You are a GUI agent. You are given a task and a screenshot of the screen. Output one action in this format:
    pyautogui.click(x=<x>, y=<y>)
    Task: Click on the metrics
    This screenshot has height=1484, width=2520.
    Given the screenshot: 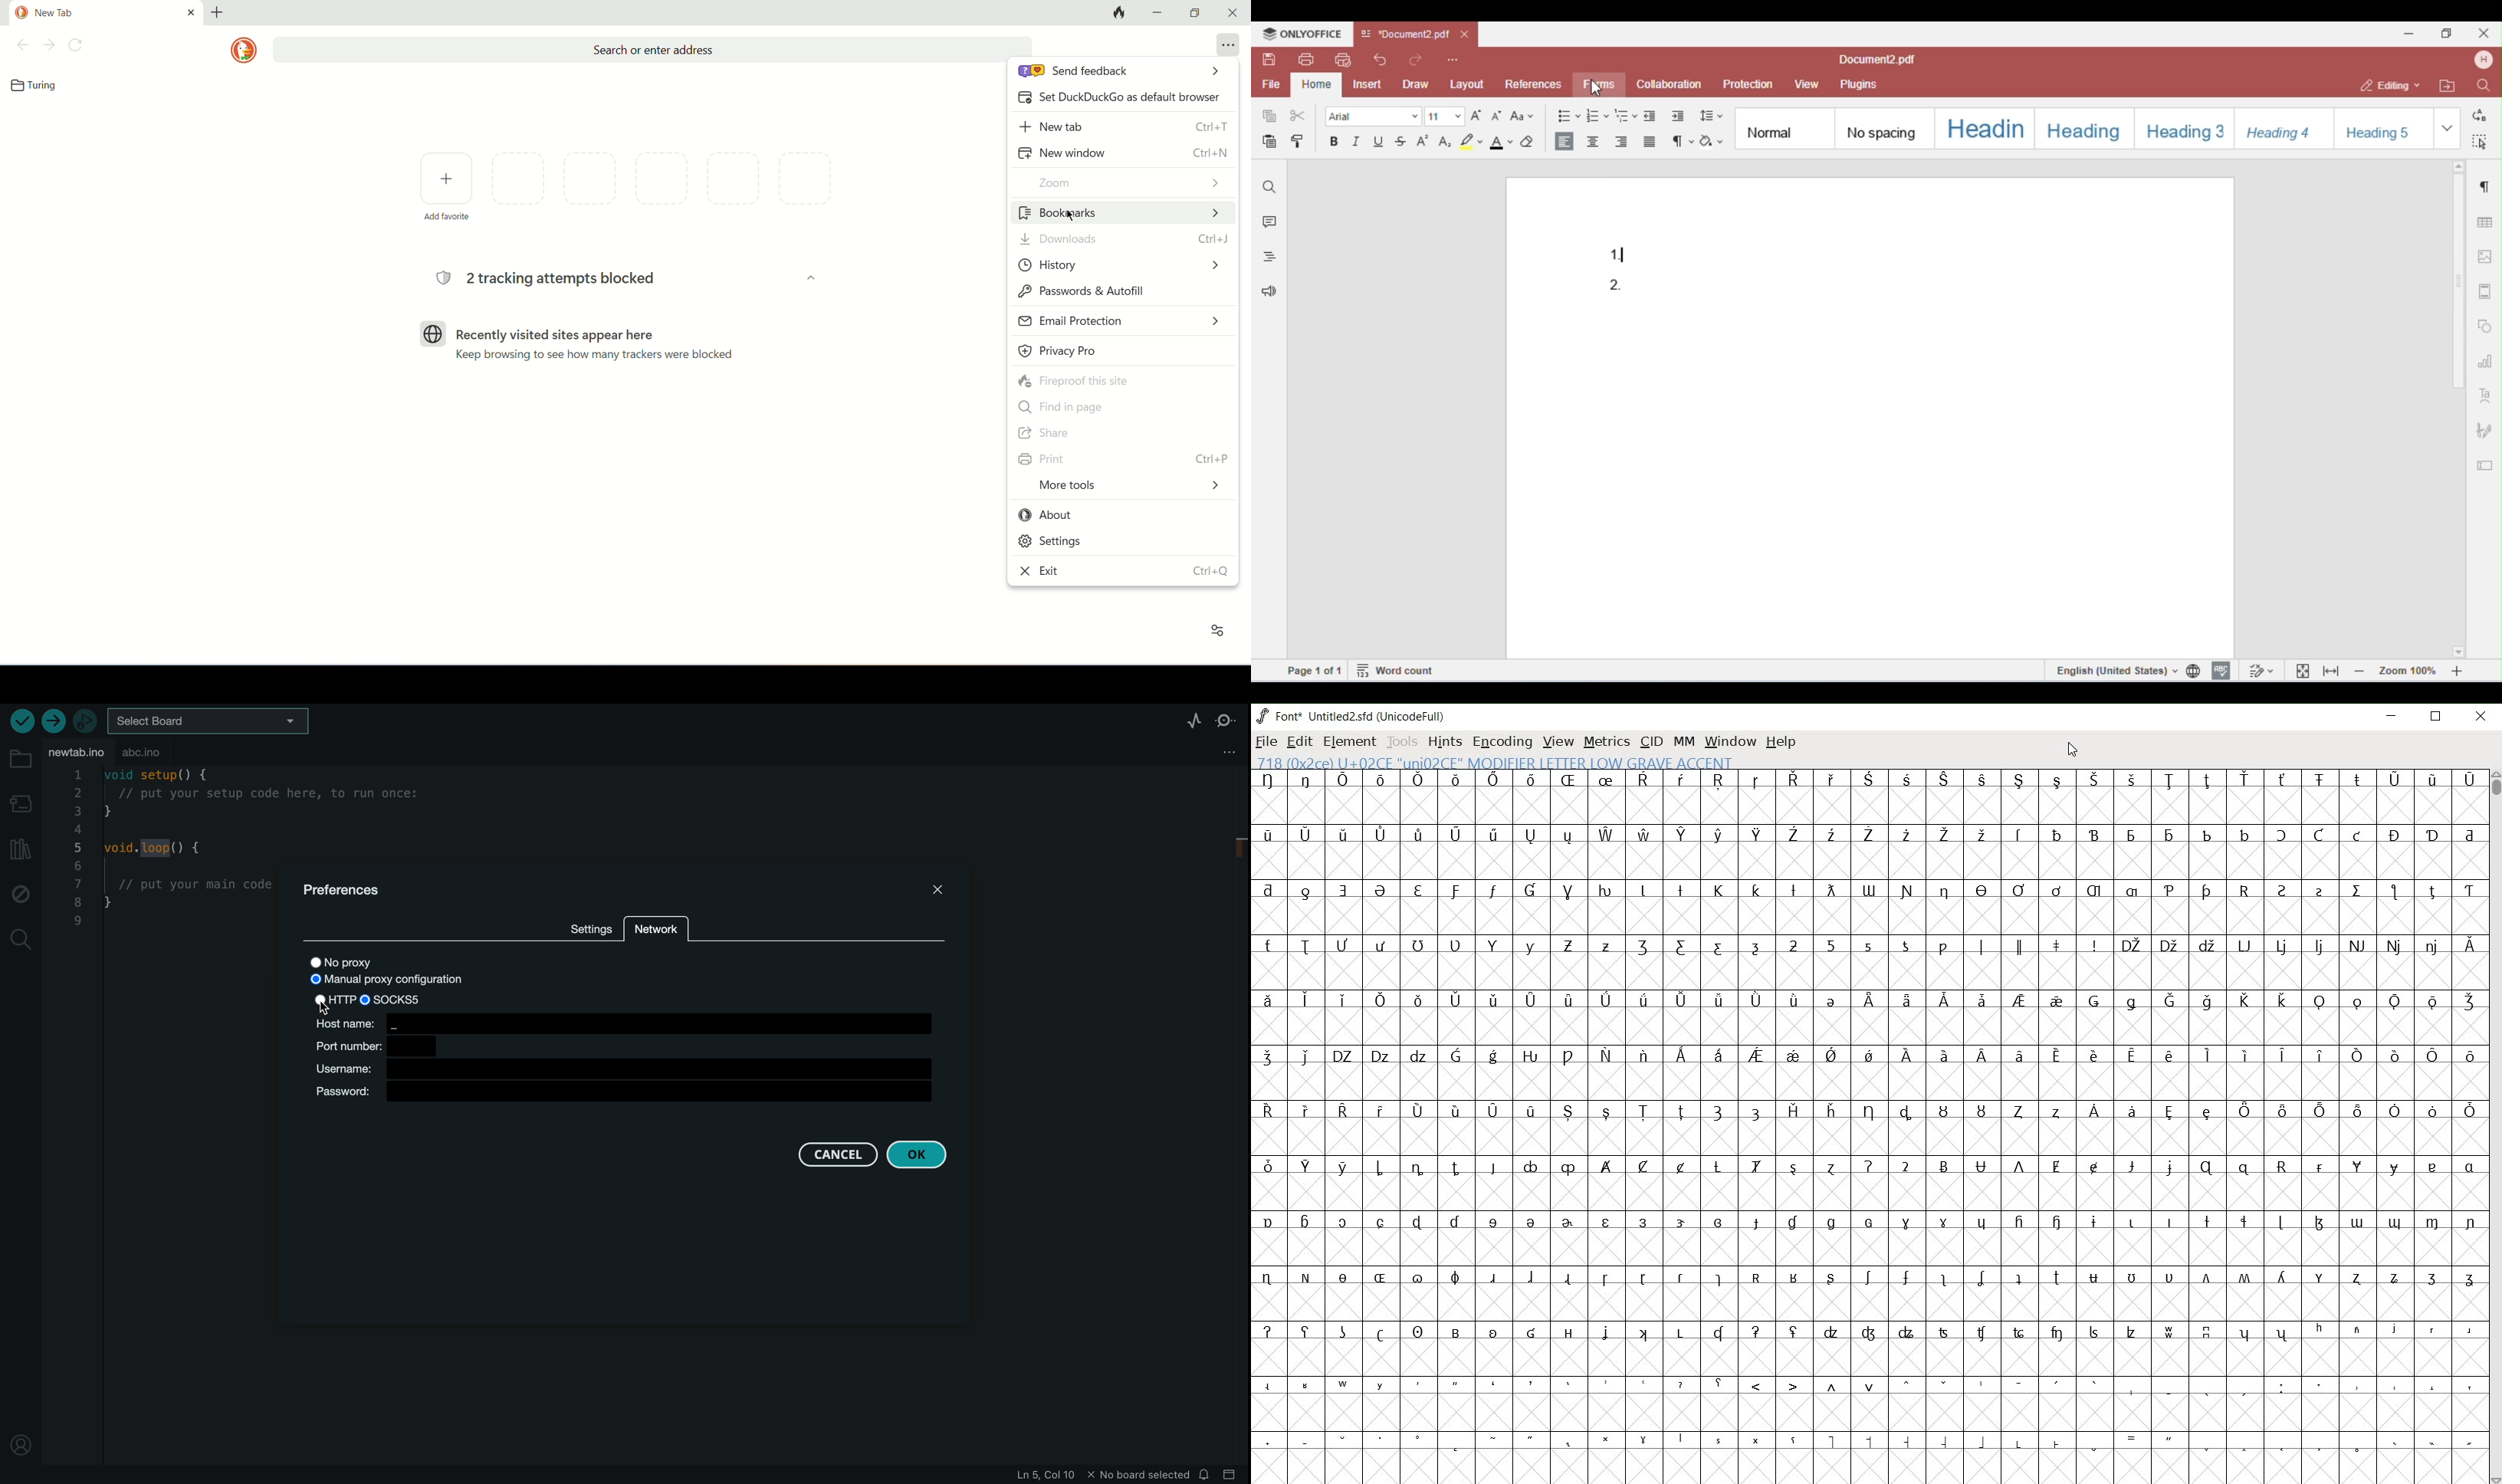 What is the action you would take?
    pyautogui.click(x=1606, y=741)
    